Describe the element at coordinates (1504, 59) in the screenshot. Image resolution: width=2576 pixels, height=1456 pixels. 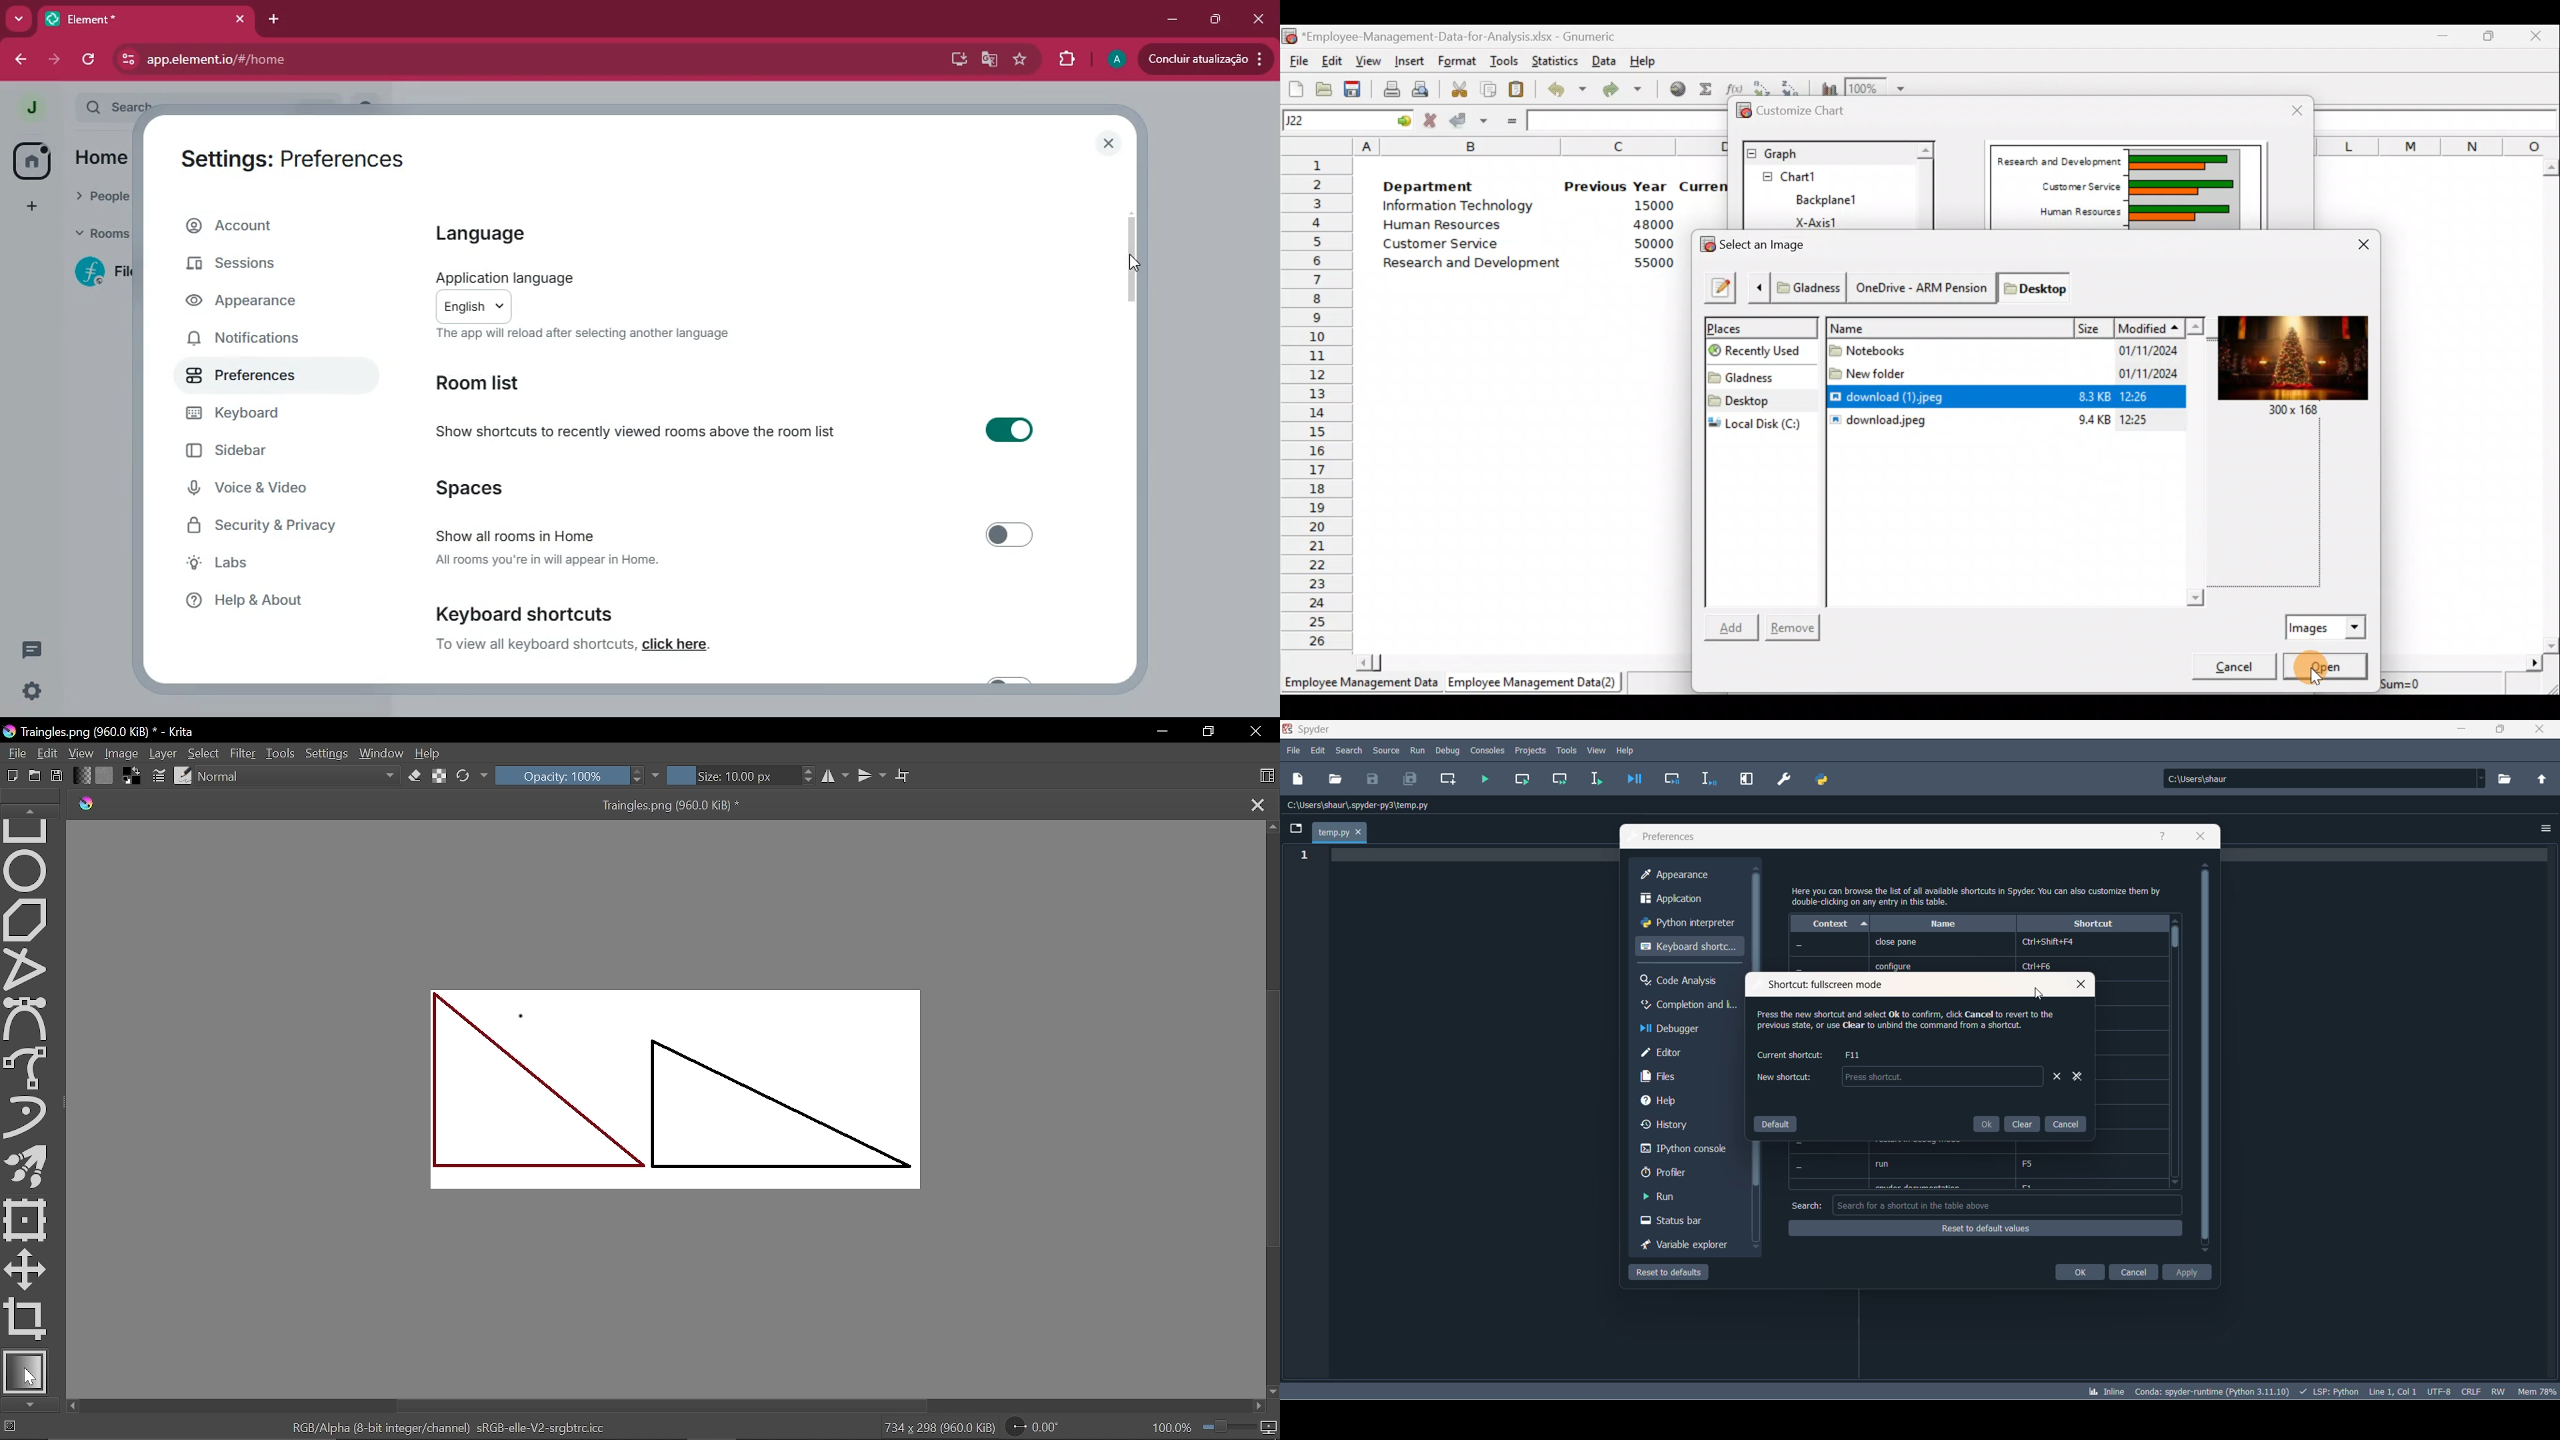
I see `Tools` at that location.